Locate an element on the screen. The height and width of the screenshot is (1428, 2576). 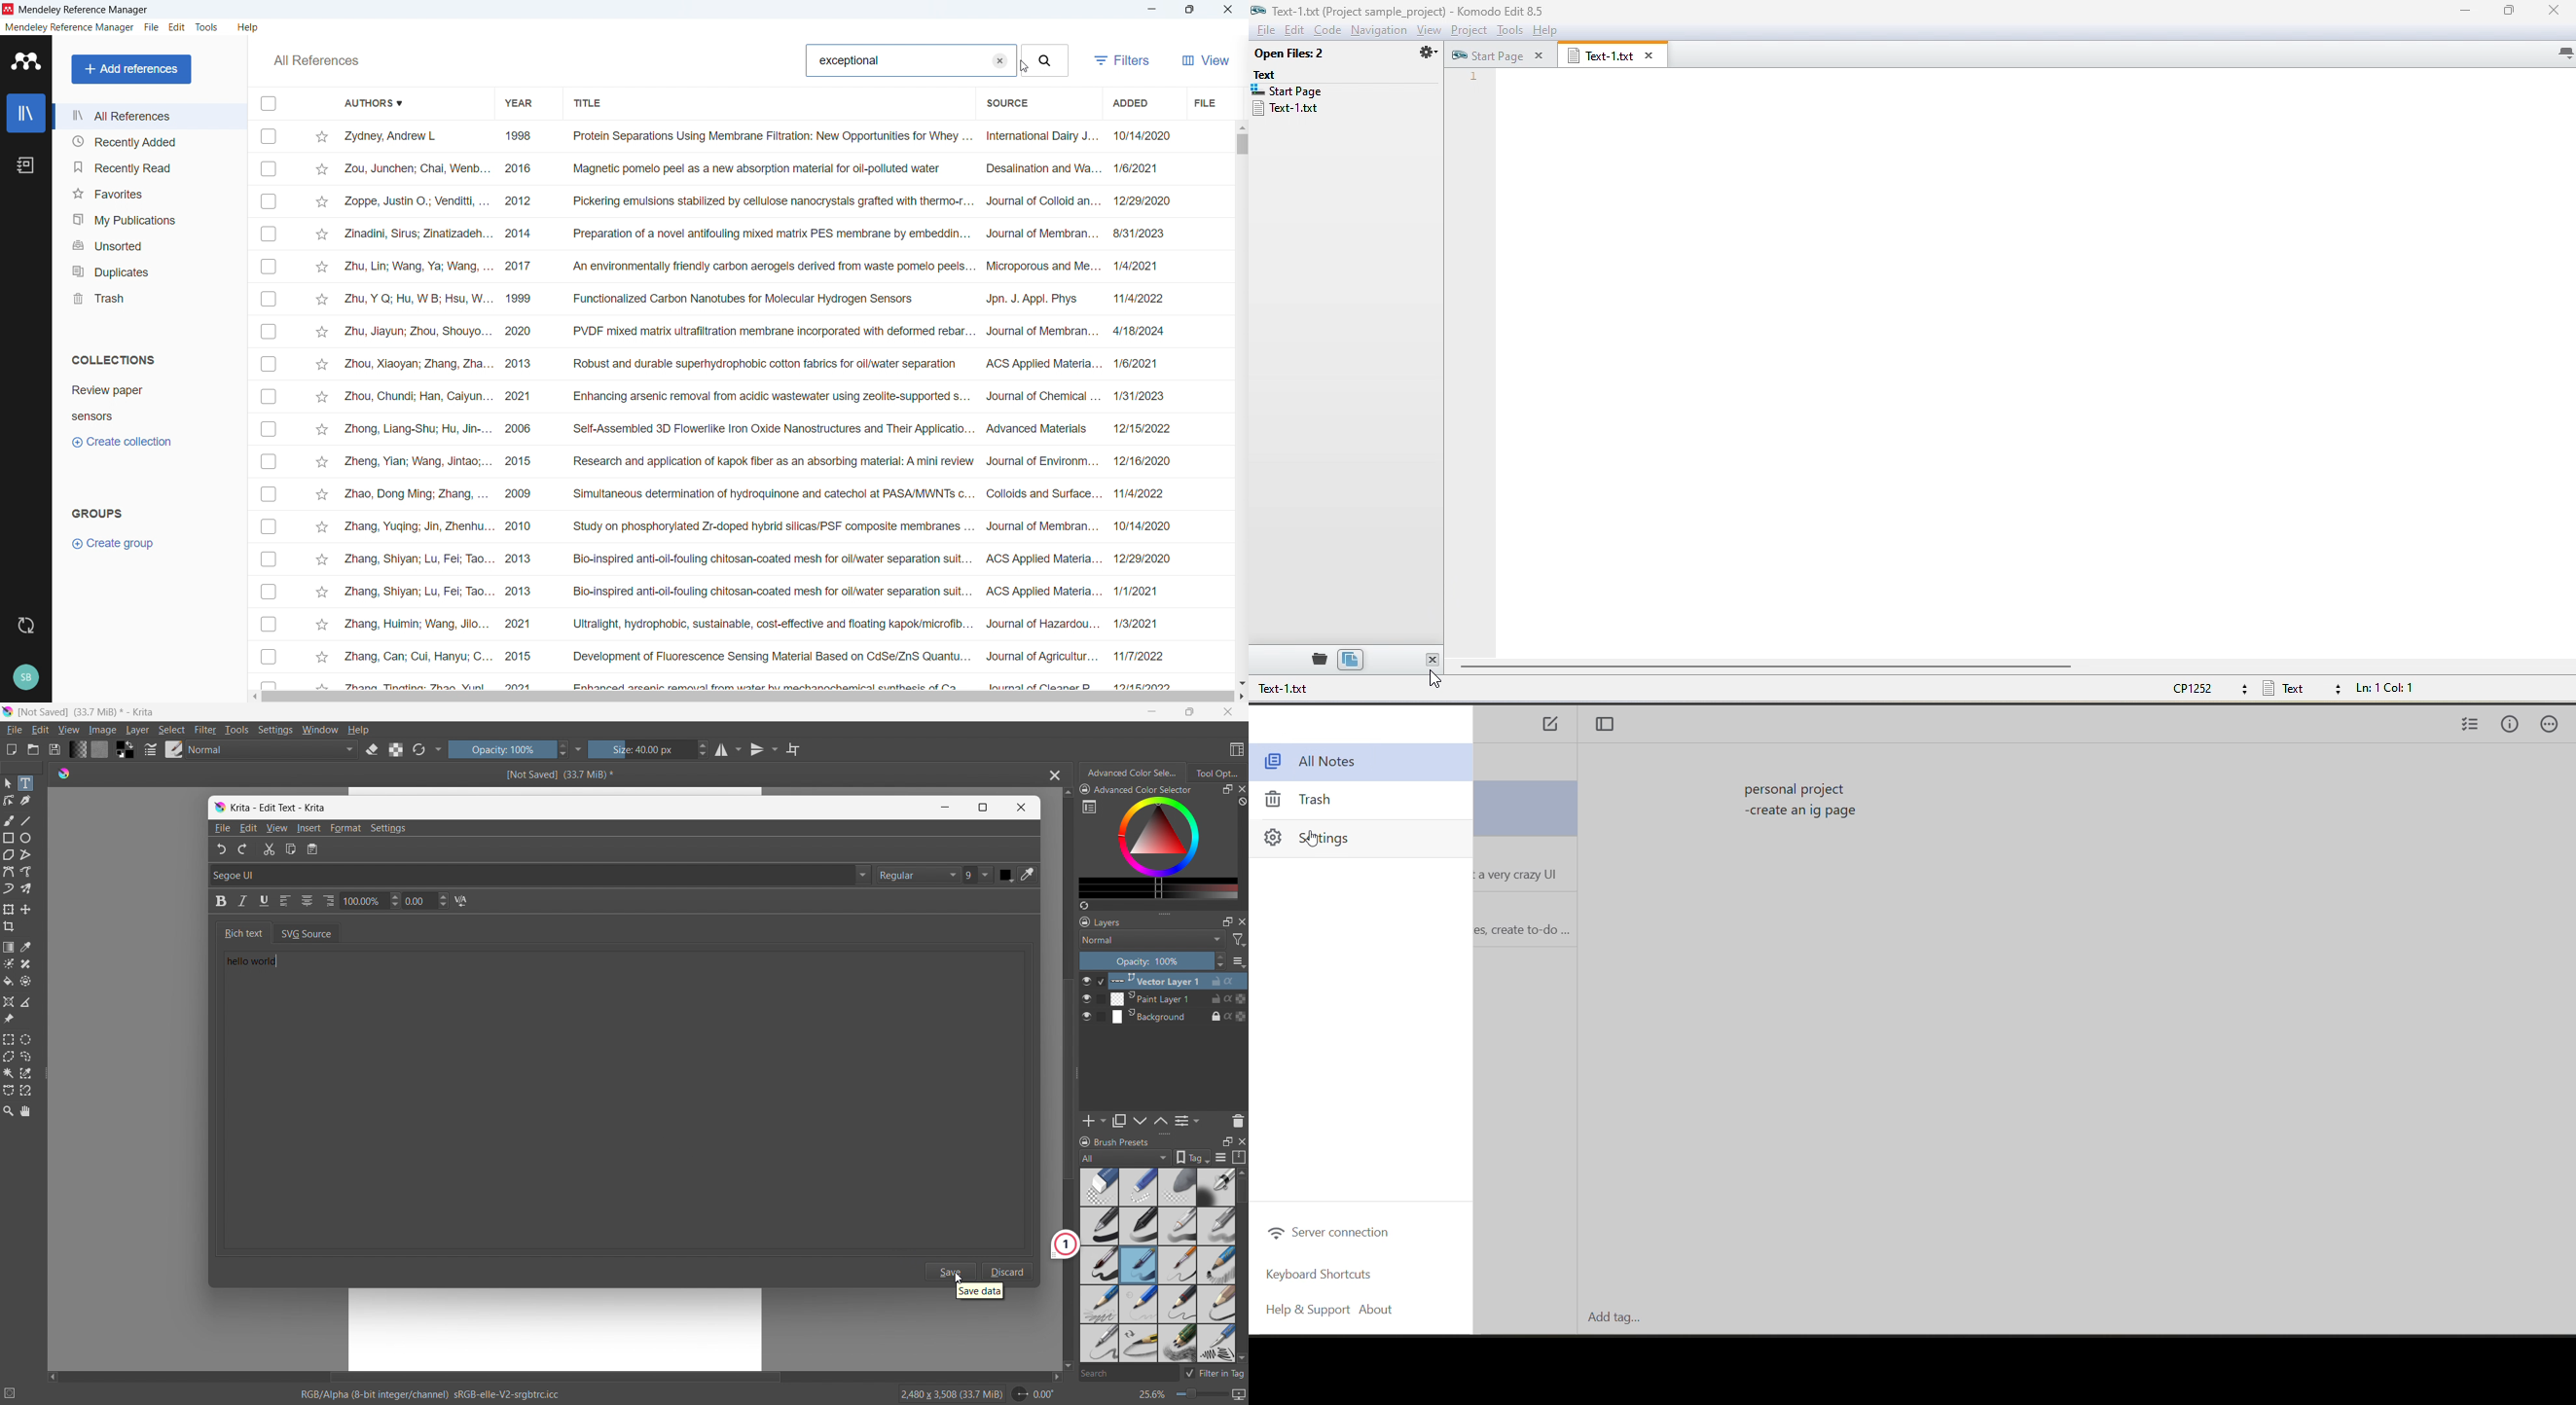
Blur is located at coordinates (1100, 1186).